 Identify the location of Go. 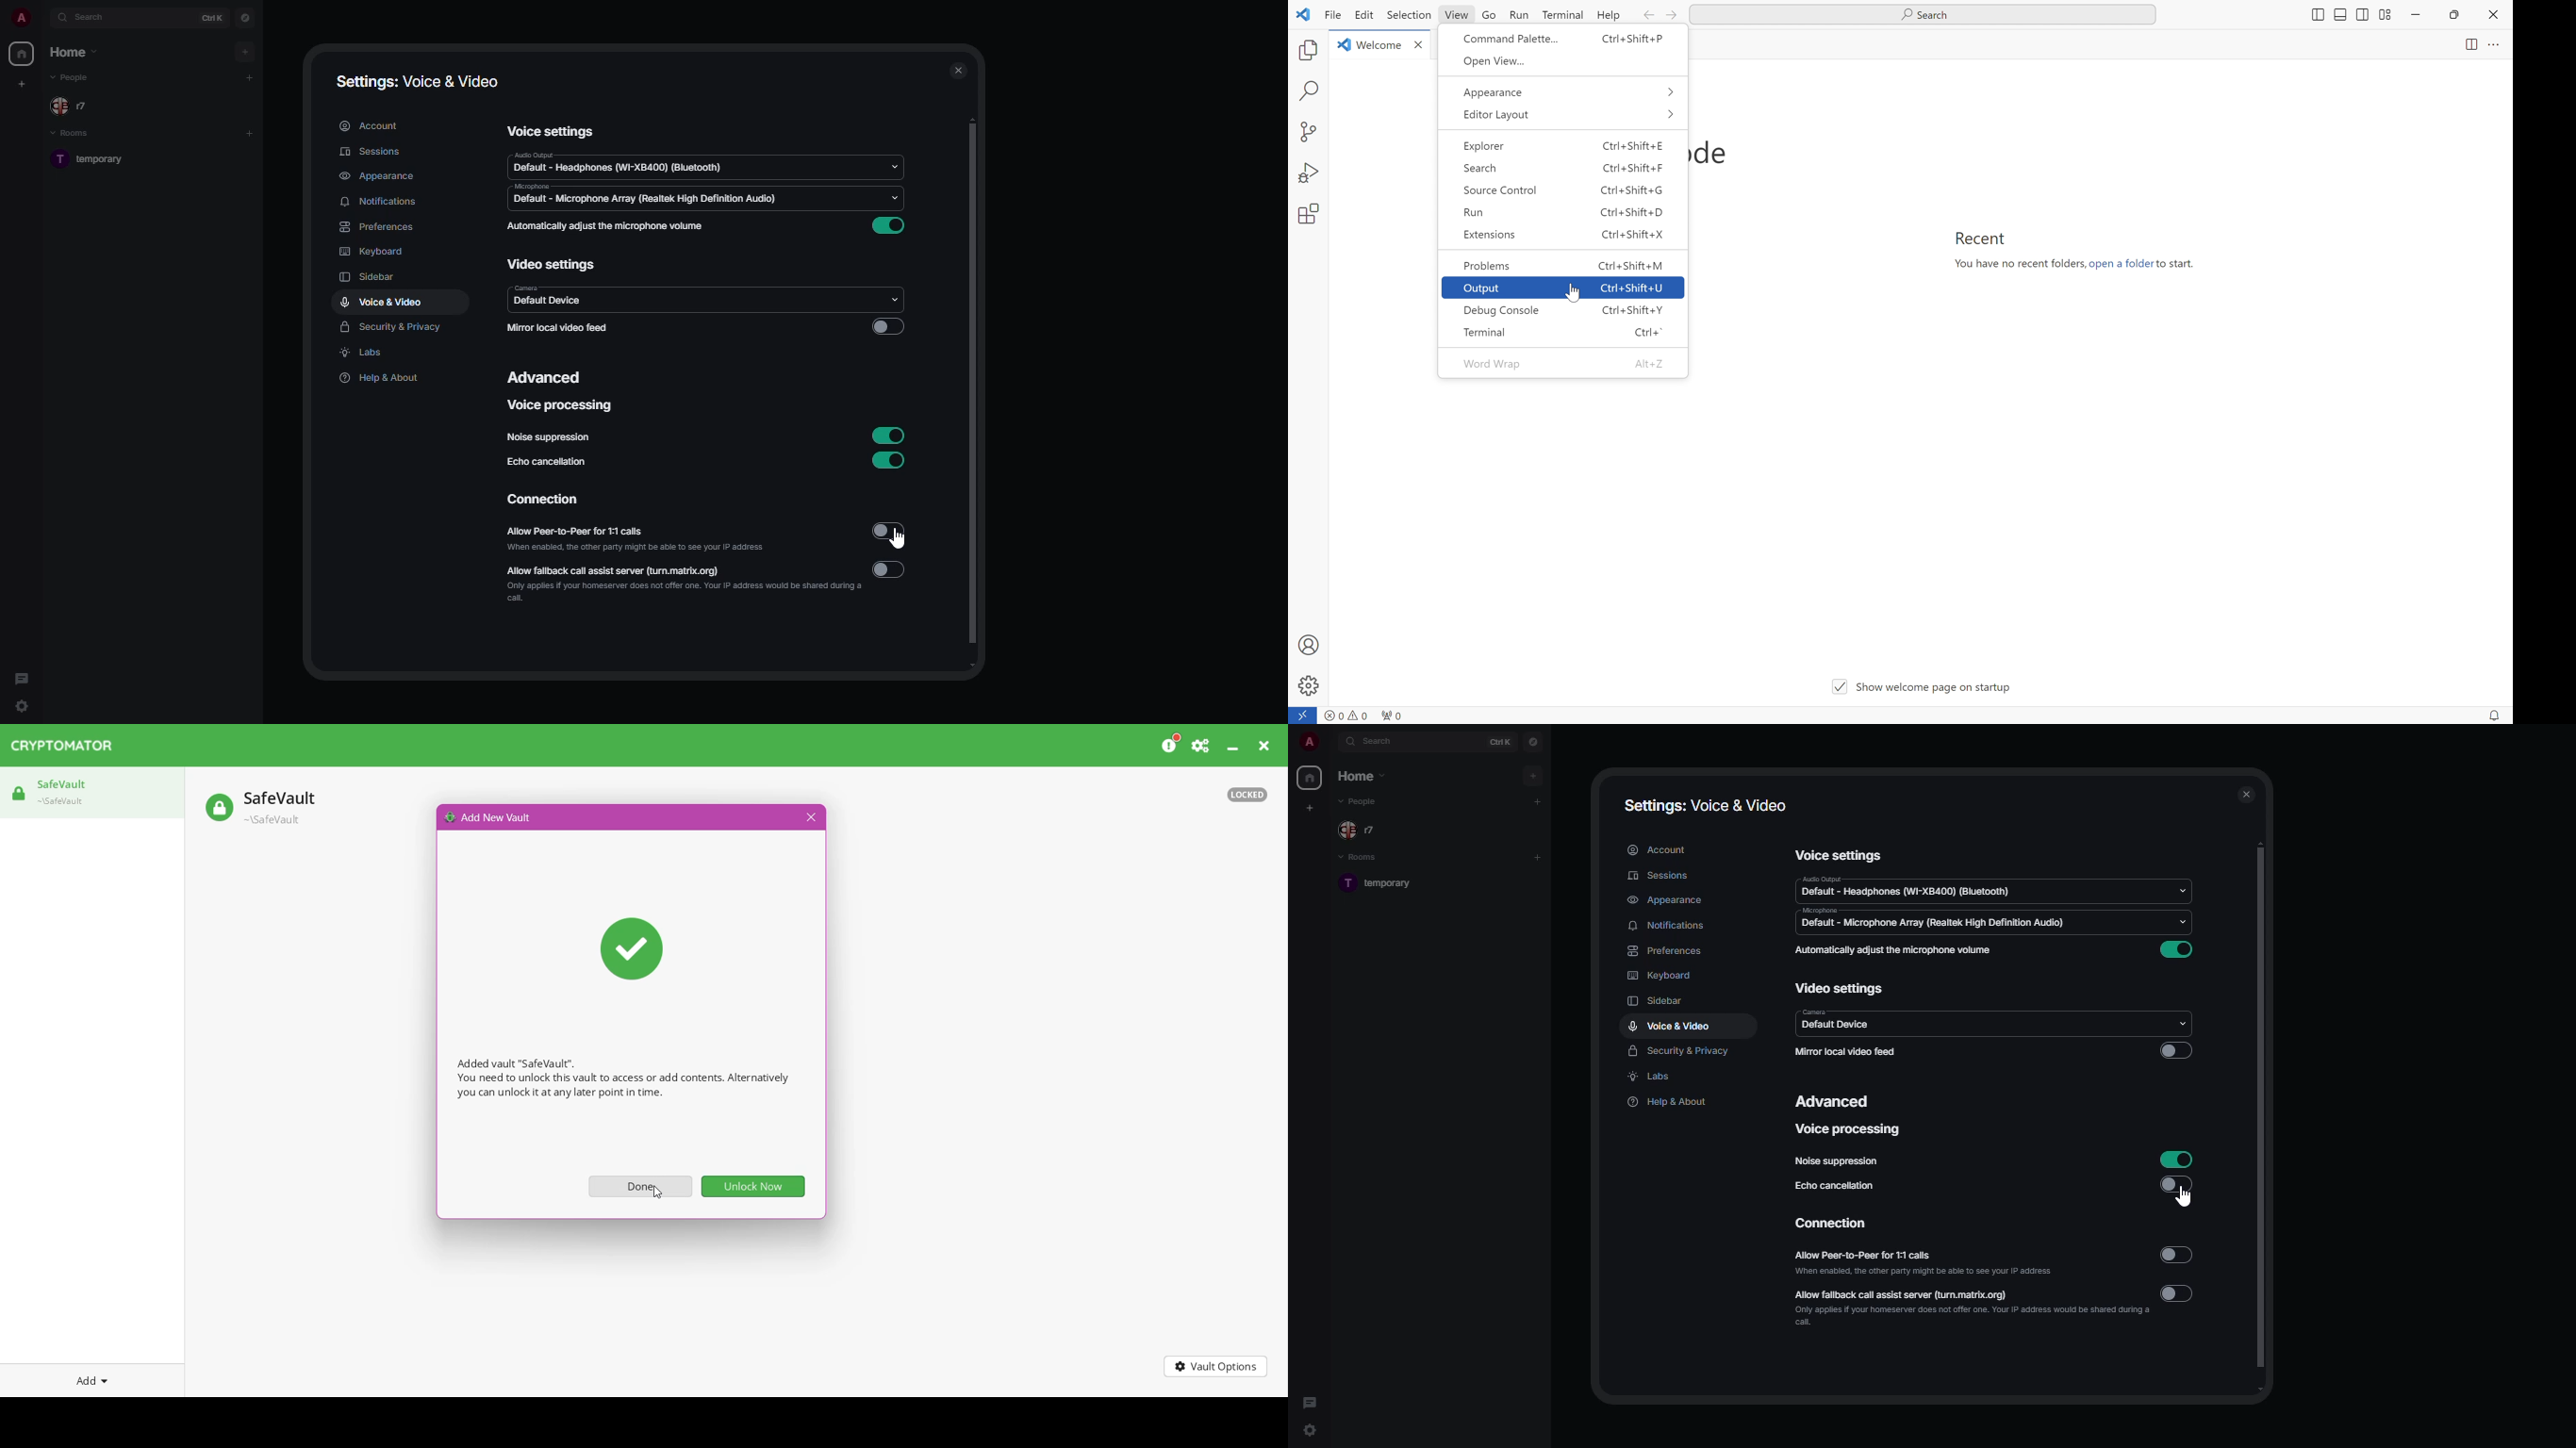
(1490, 17).